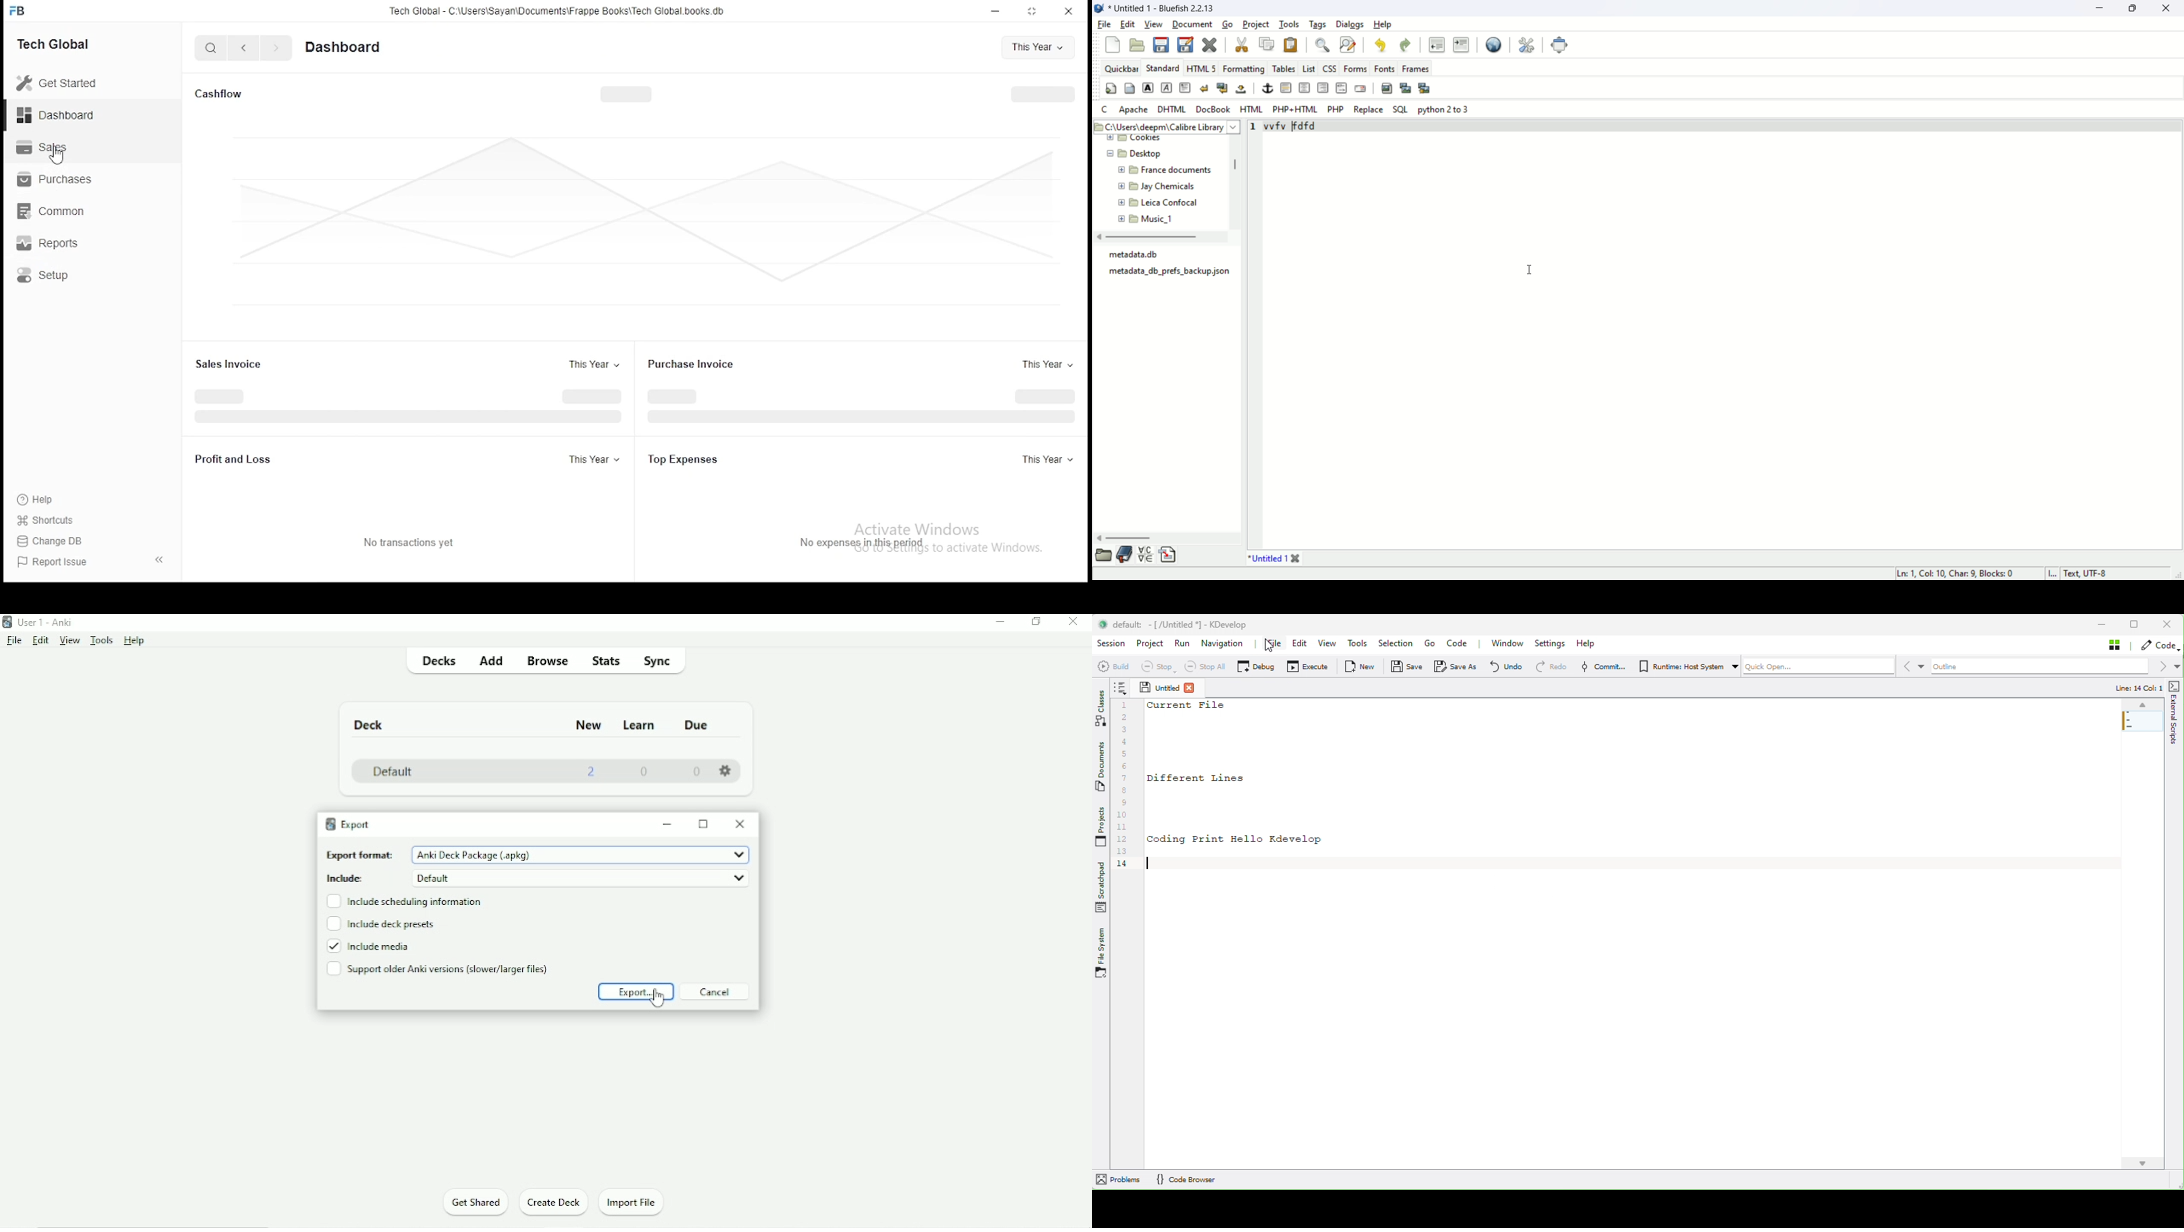 This screenshot has height=1232, width=2184. Describe the element at coordinates (1242, 45) in the screenshot. I see `cut` at that location.